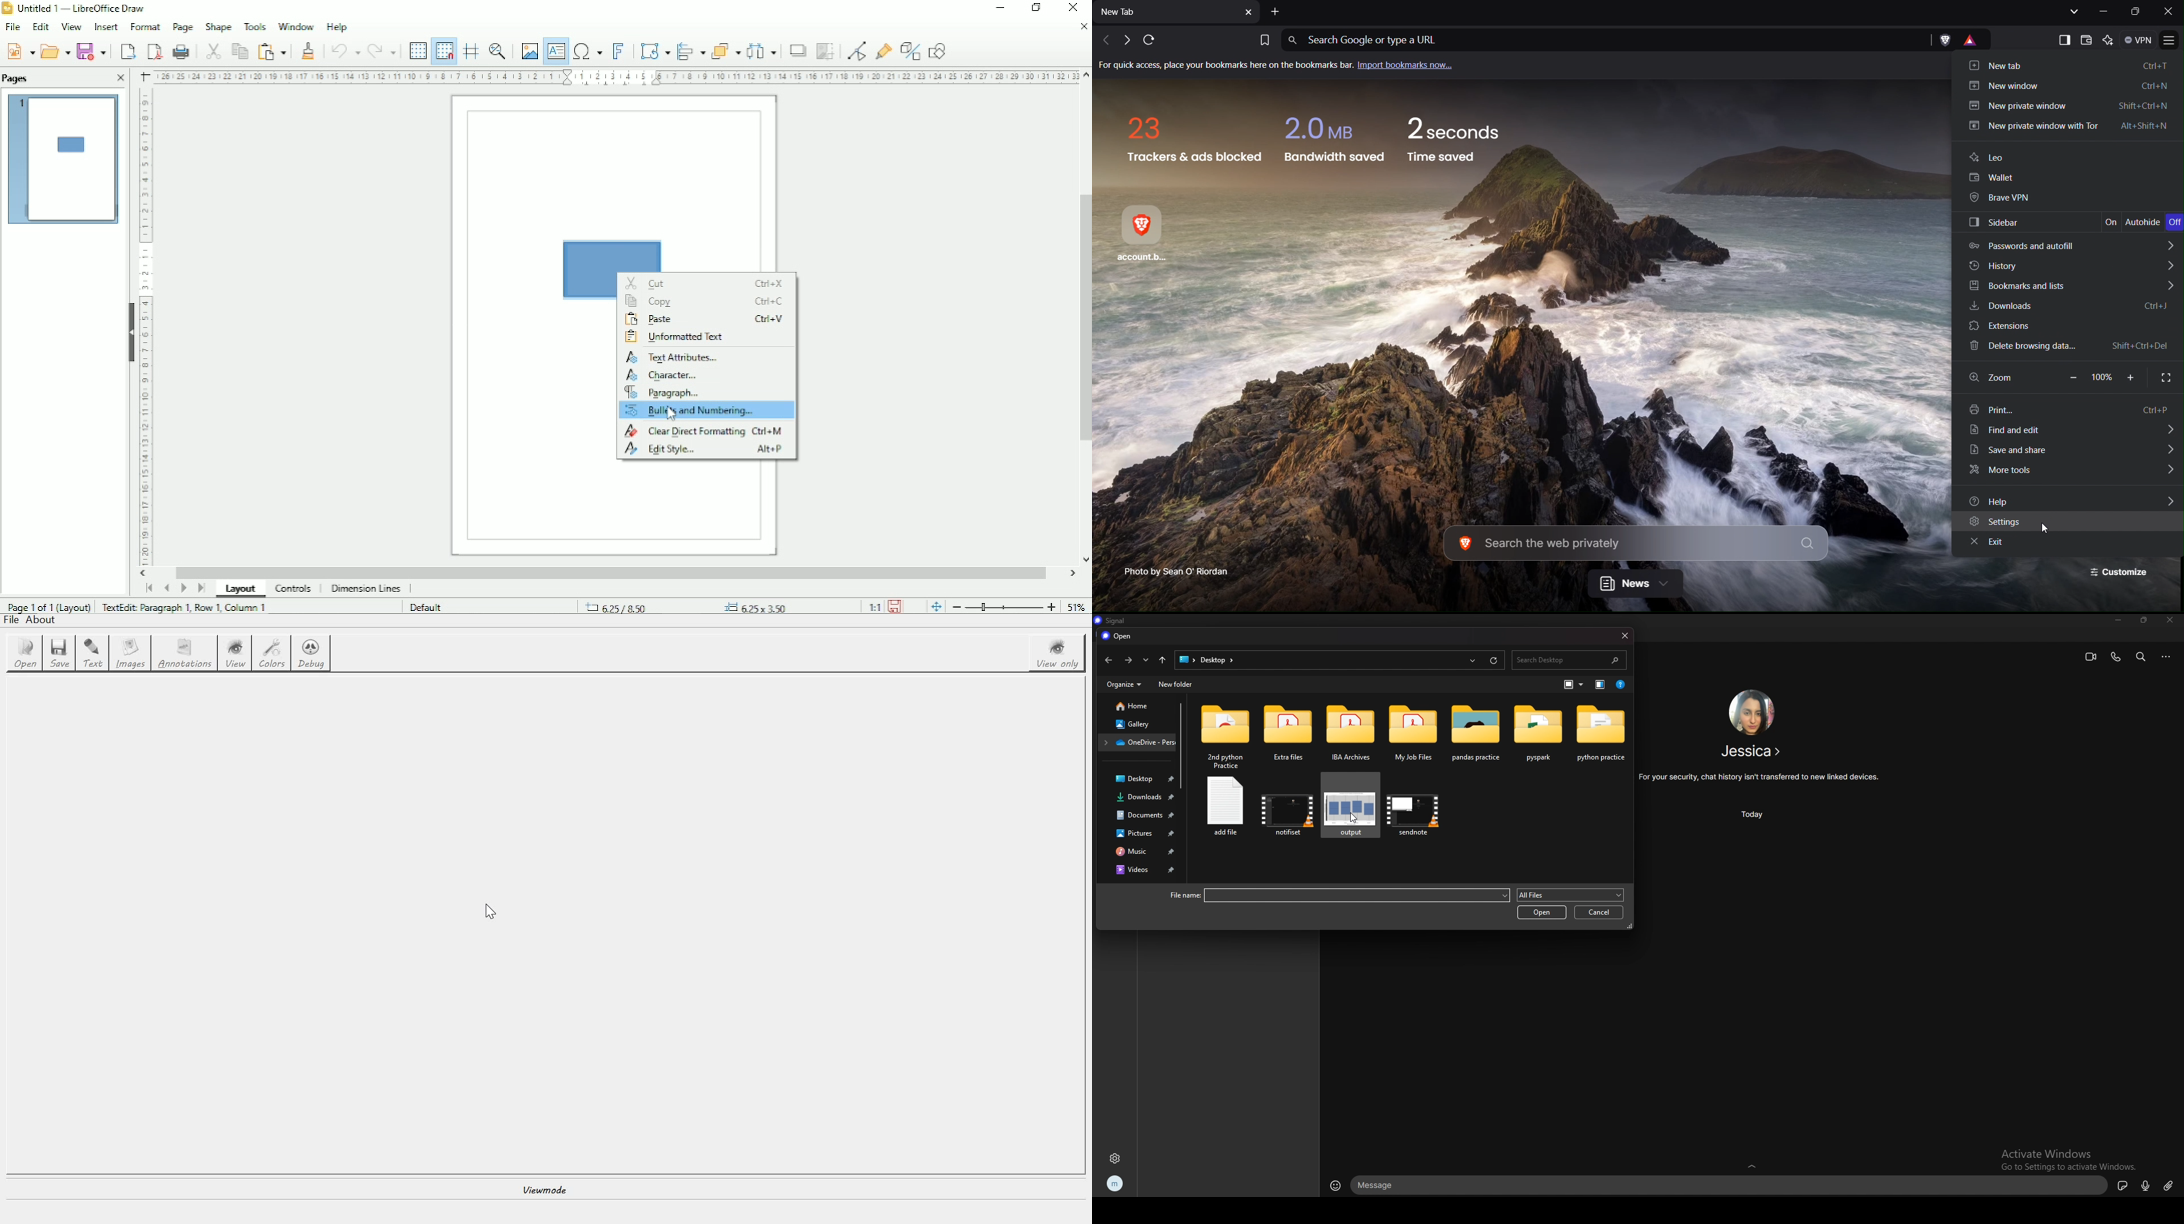  Describe the element at coordinates (49, 606) in the screenshot. I see `Page 1 of 1` at that location.